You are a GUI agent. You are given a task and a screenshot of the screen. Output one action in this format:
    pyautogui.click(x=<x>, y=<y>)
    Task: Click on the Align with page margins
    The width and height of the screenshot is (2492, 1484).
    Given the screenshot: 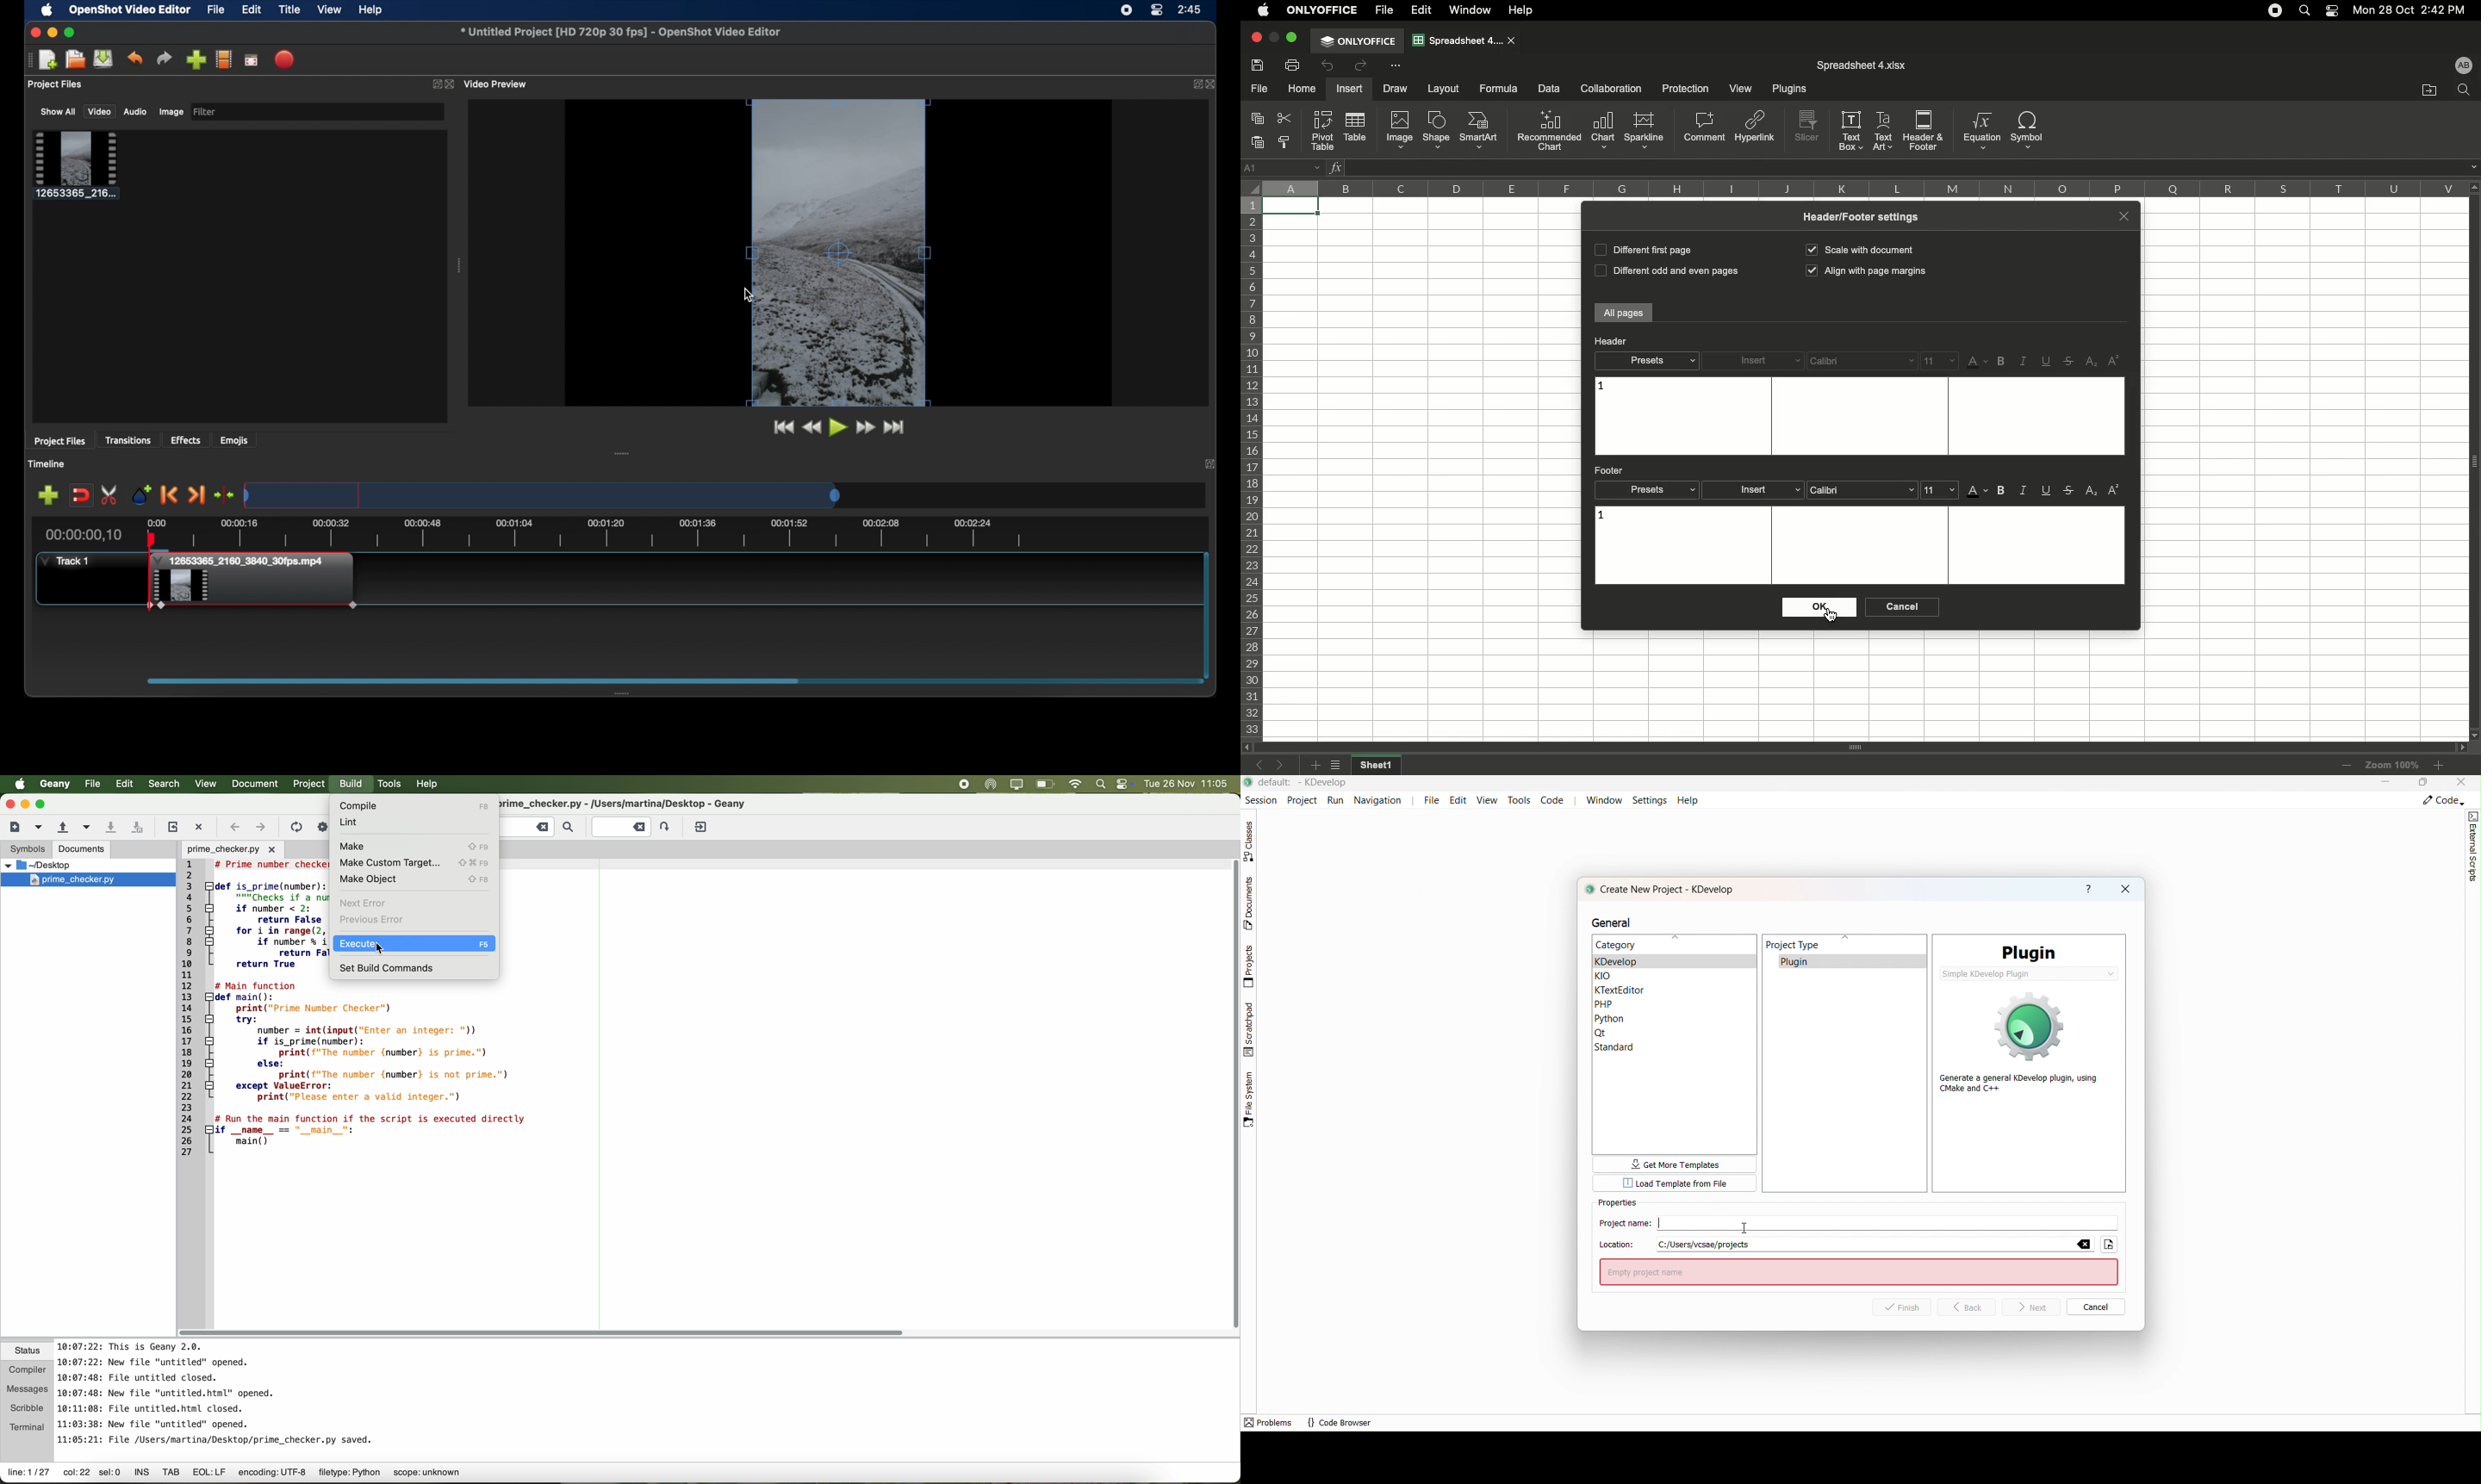 What is the action you would take?
    pyautogui.click(x=1868, y=272)
    